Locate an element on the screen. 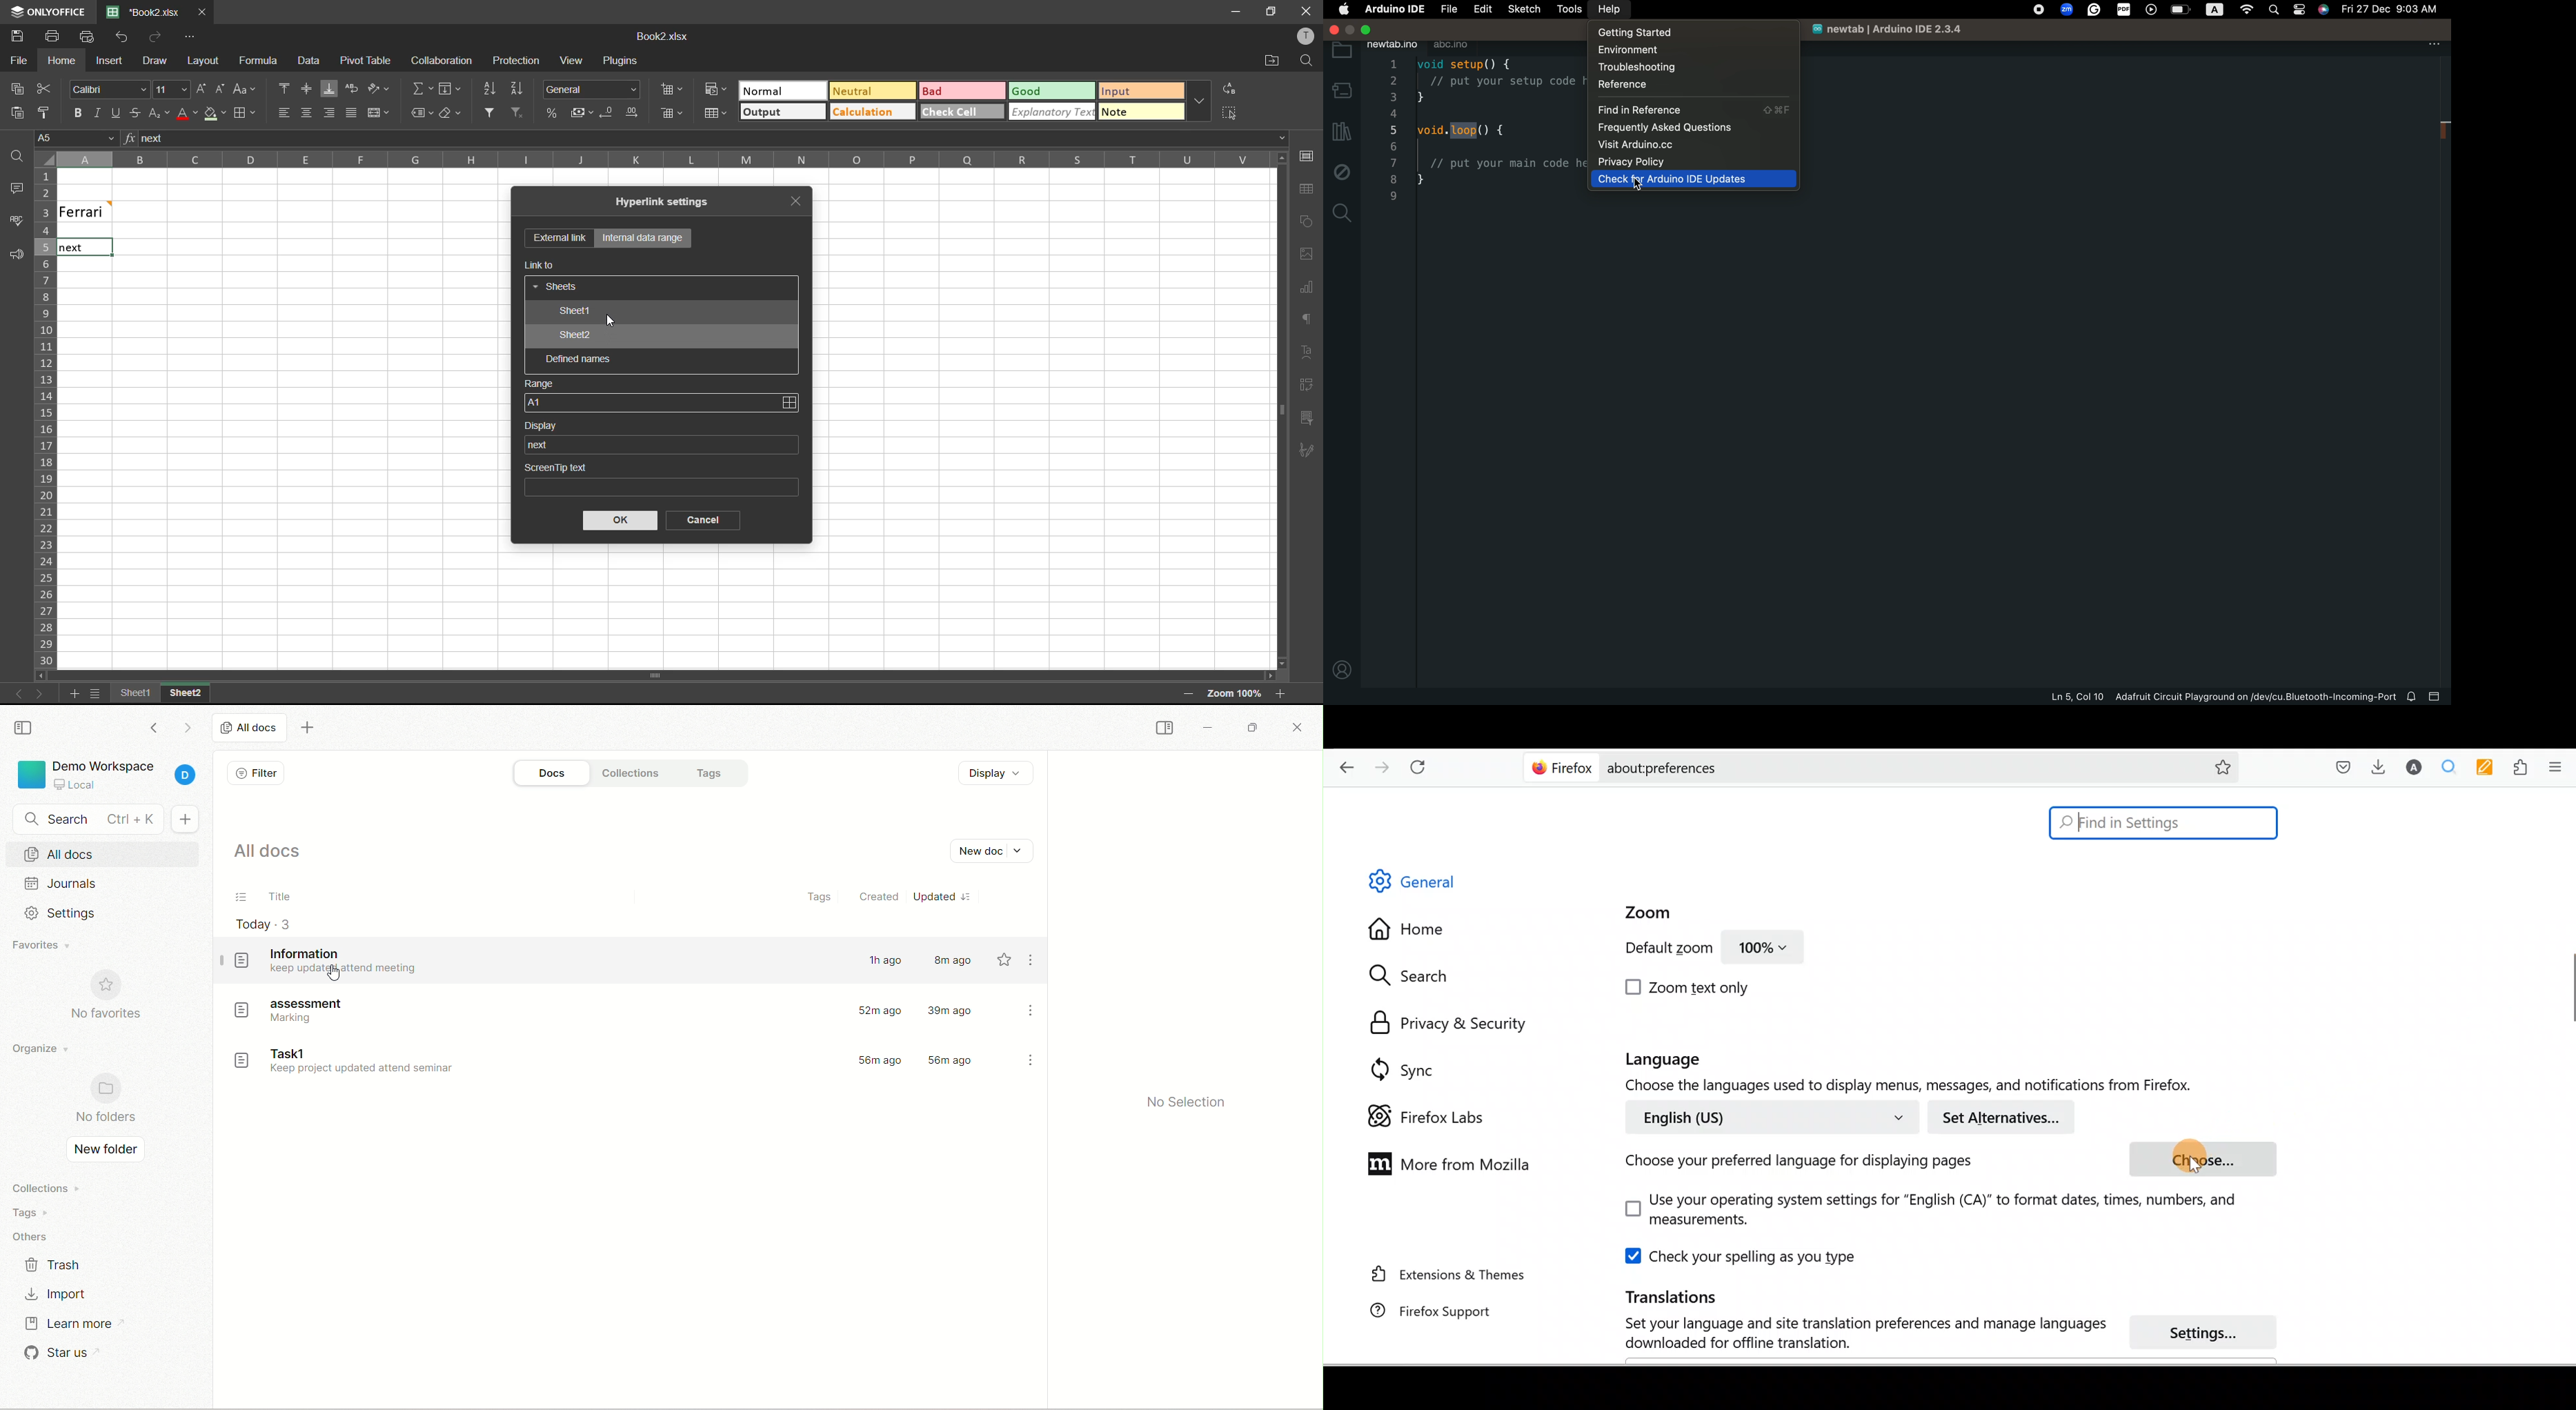 The width and height of the screenshot is (2576, 1428). settings is located at coordinates (101, 914).